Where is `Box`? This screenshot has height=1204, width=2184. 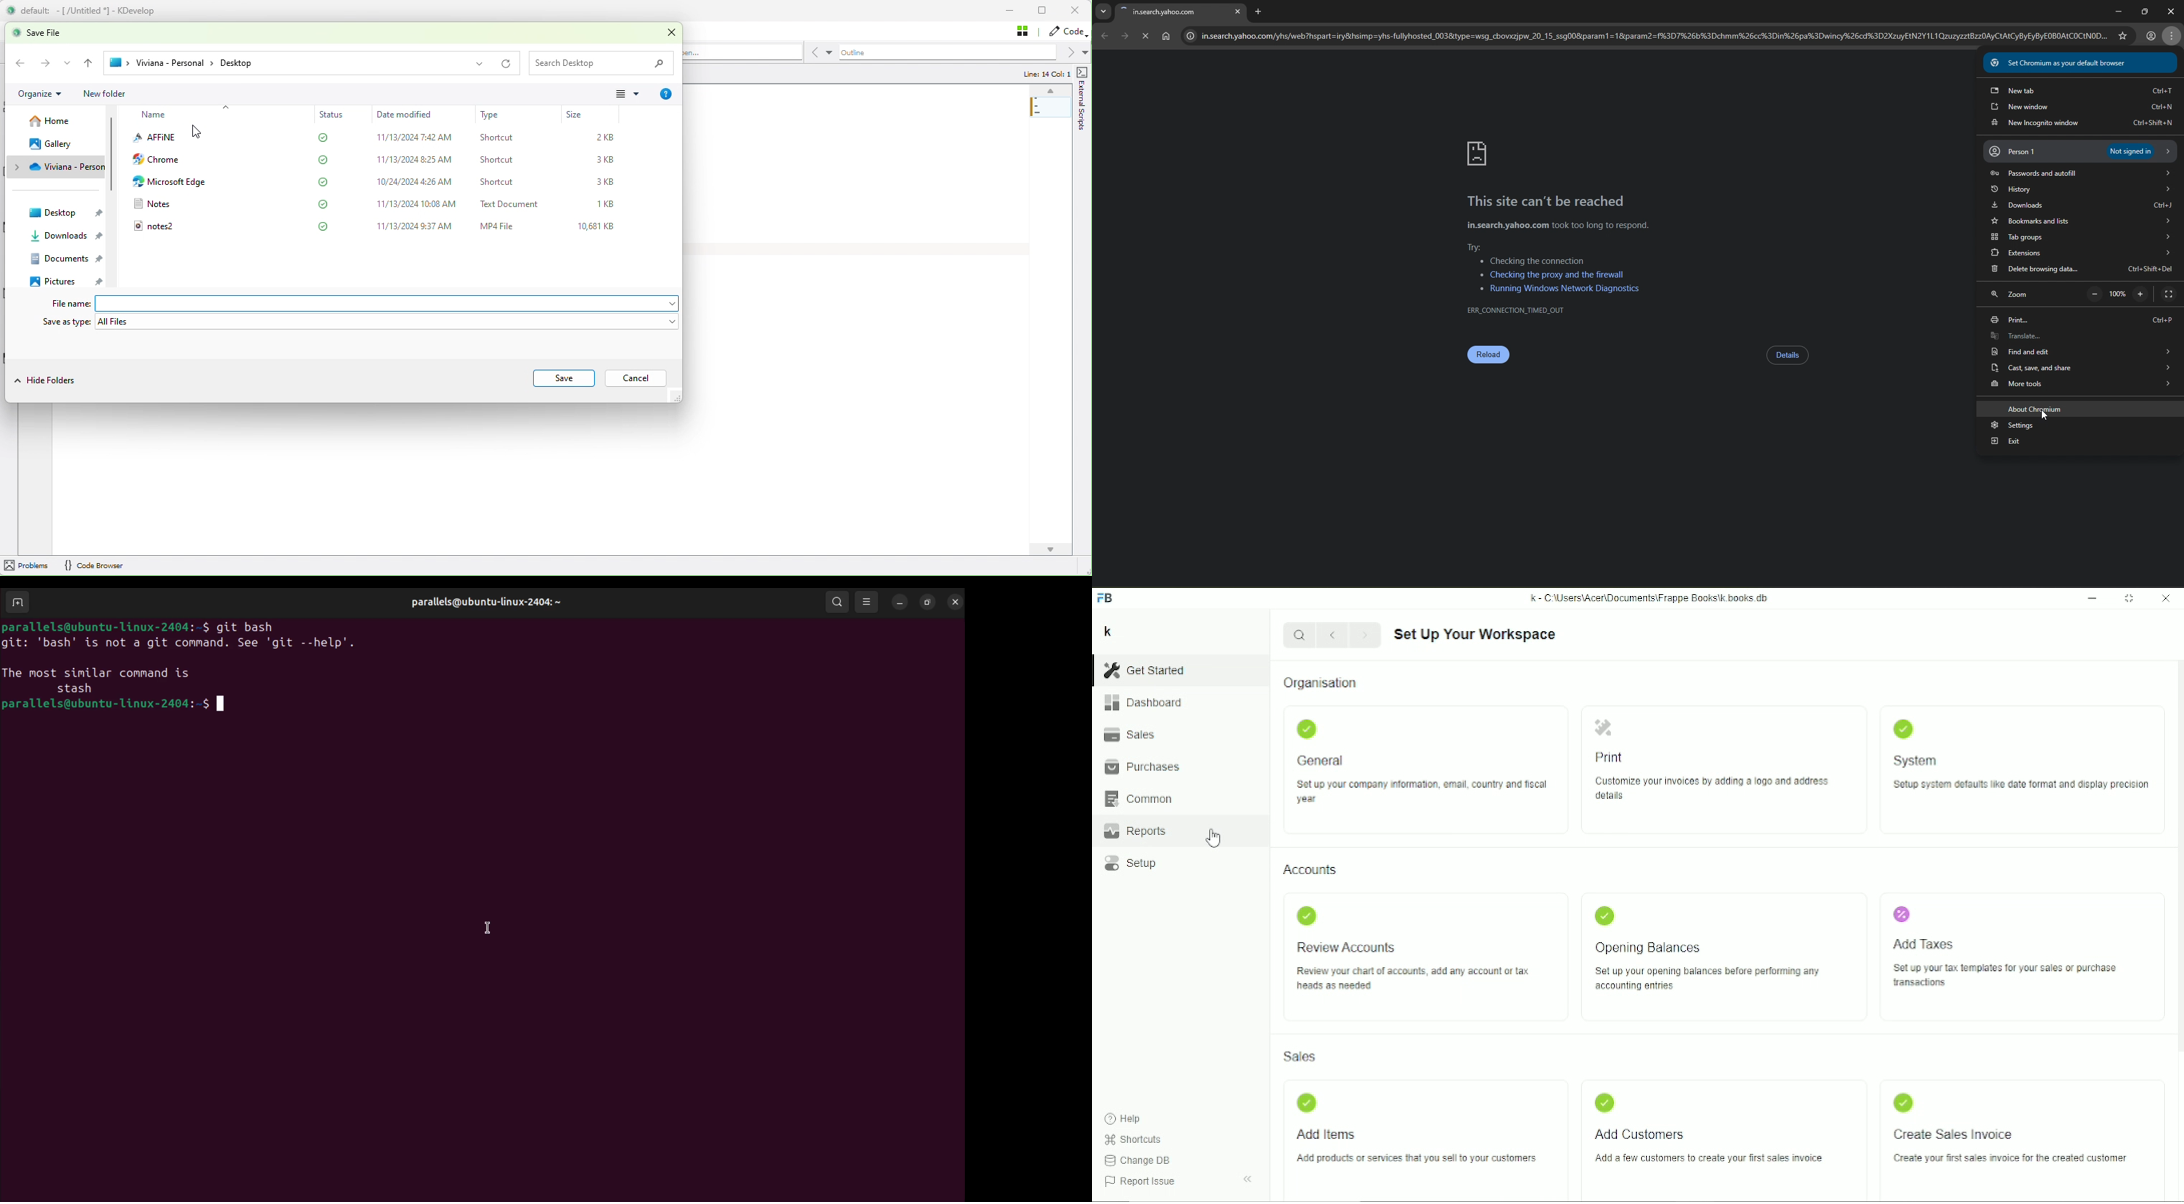 Box is located at coordinates (1044, 11).